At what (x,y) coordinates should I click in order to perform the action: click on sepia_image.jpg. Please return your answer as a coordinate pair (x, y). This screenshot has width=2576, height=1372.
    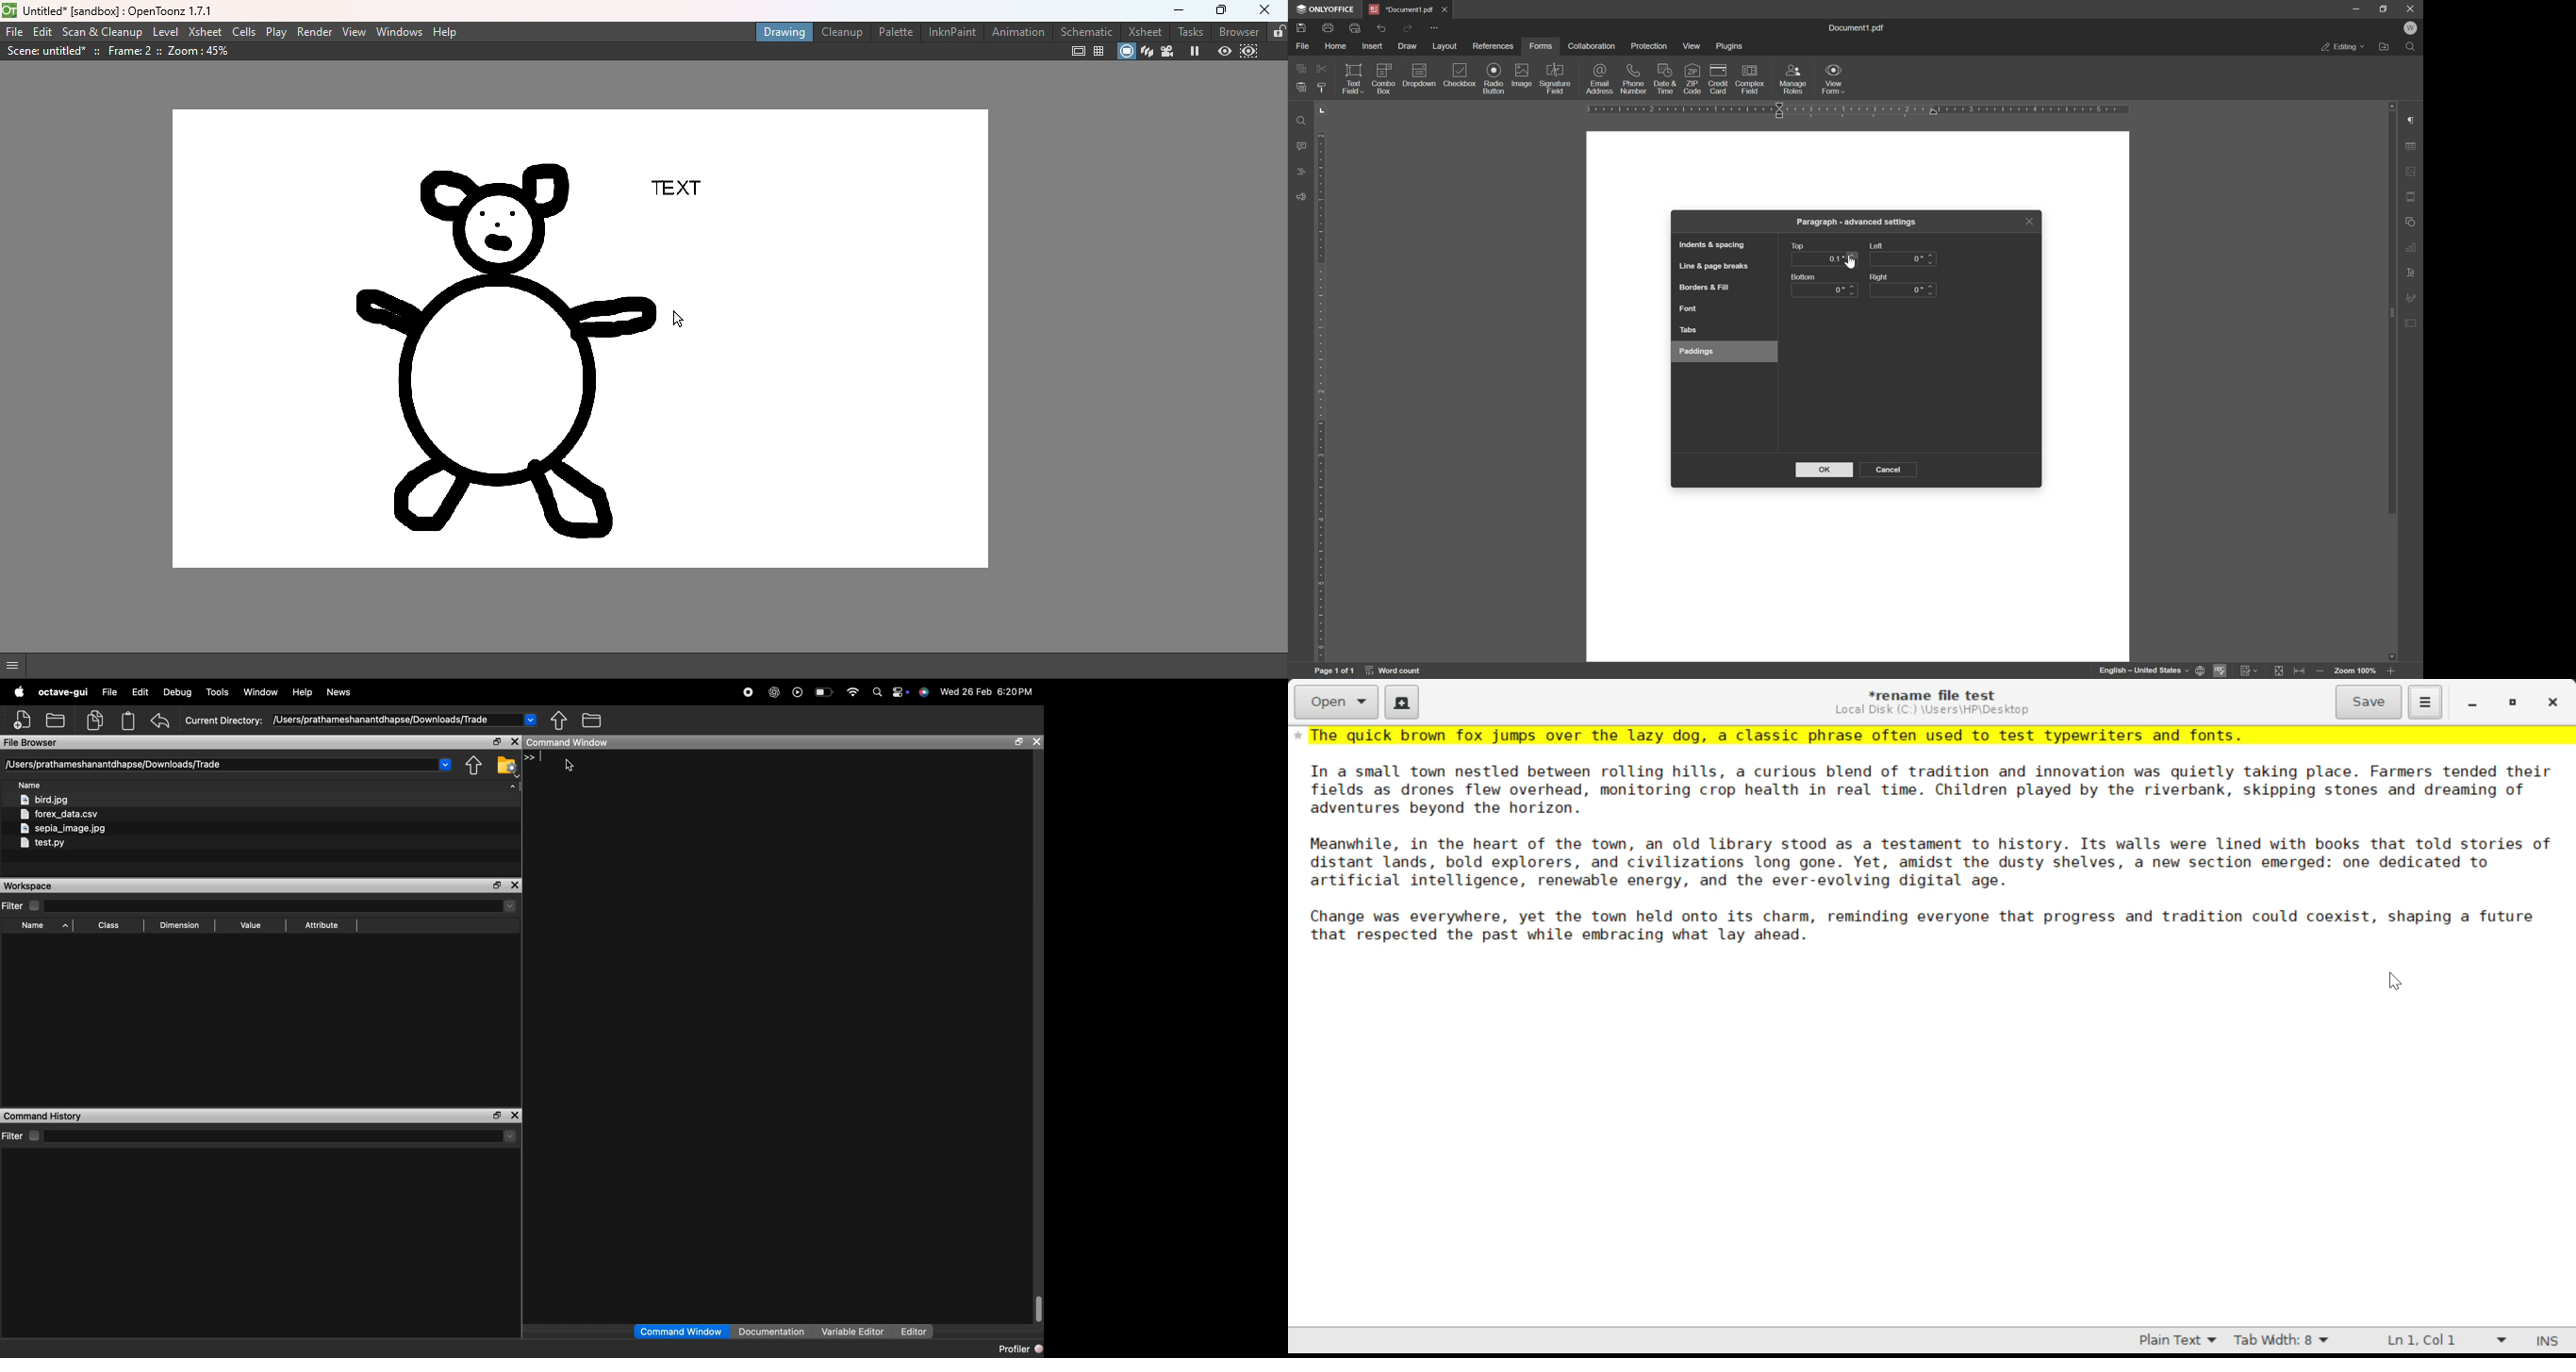
    Looking at the image, I should click on (64, 829).